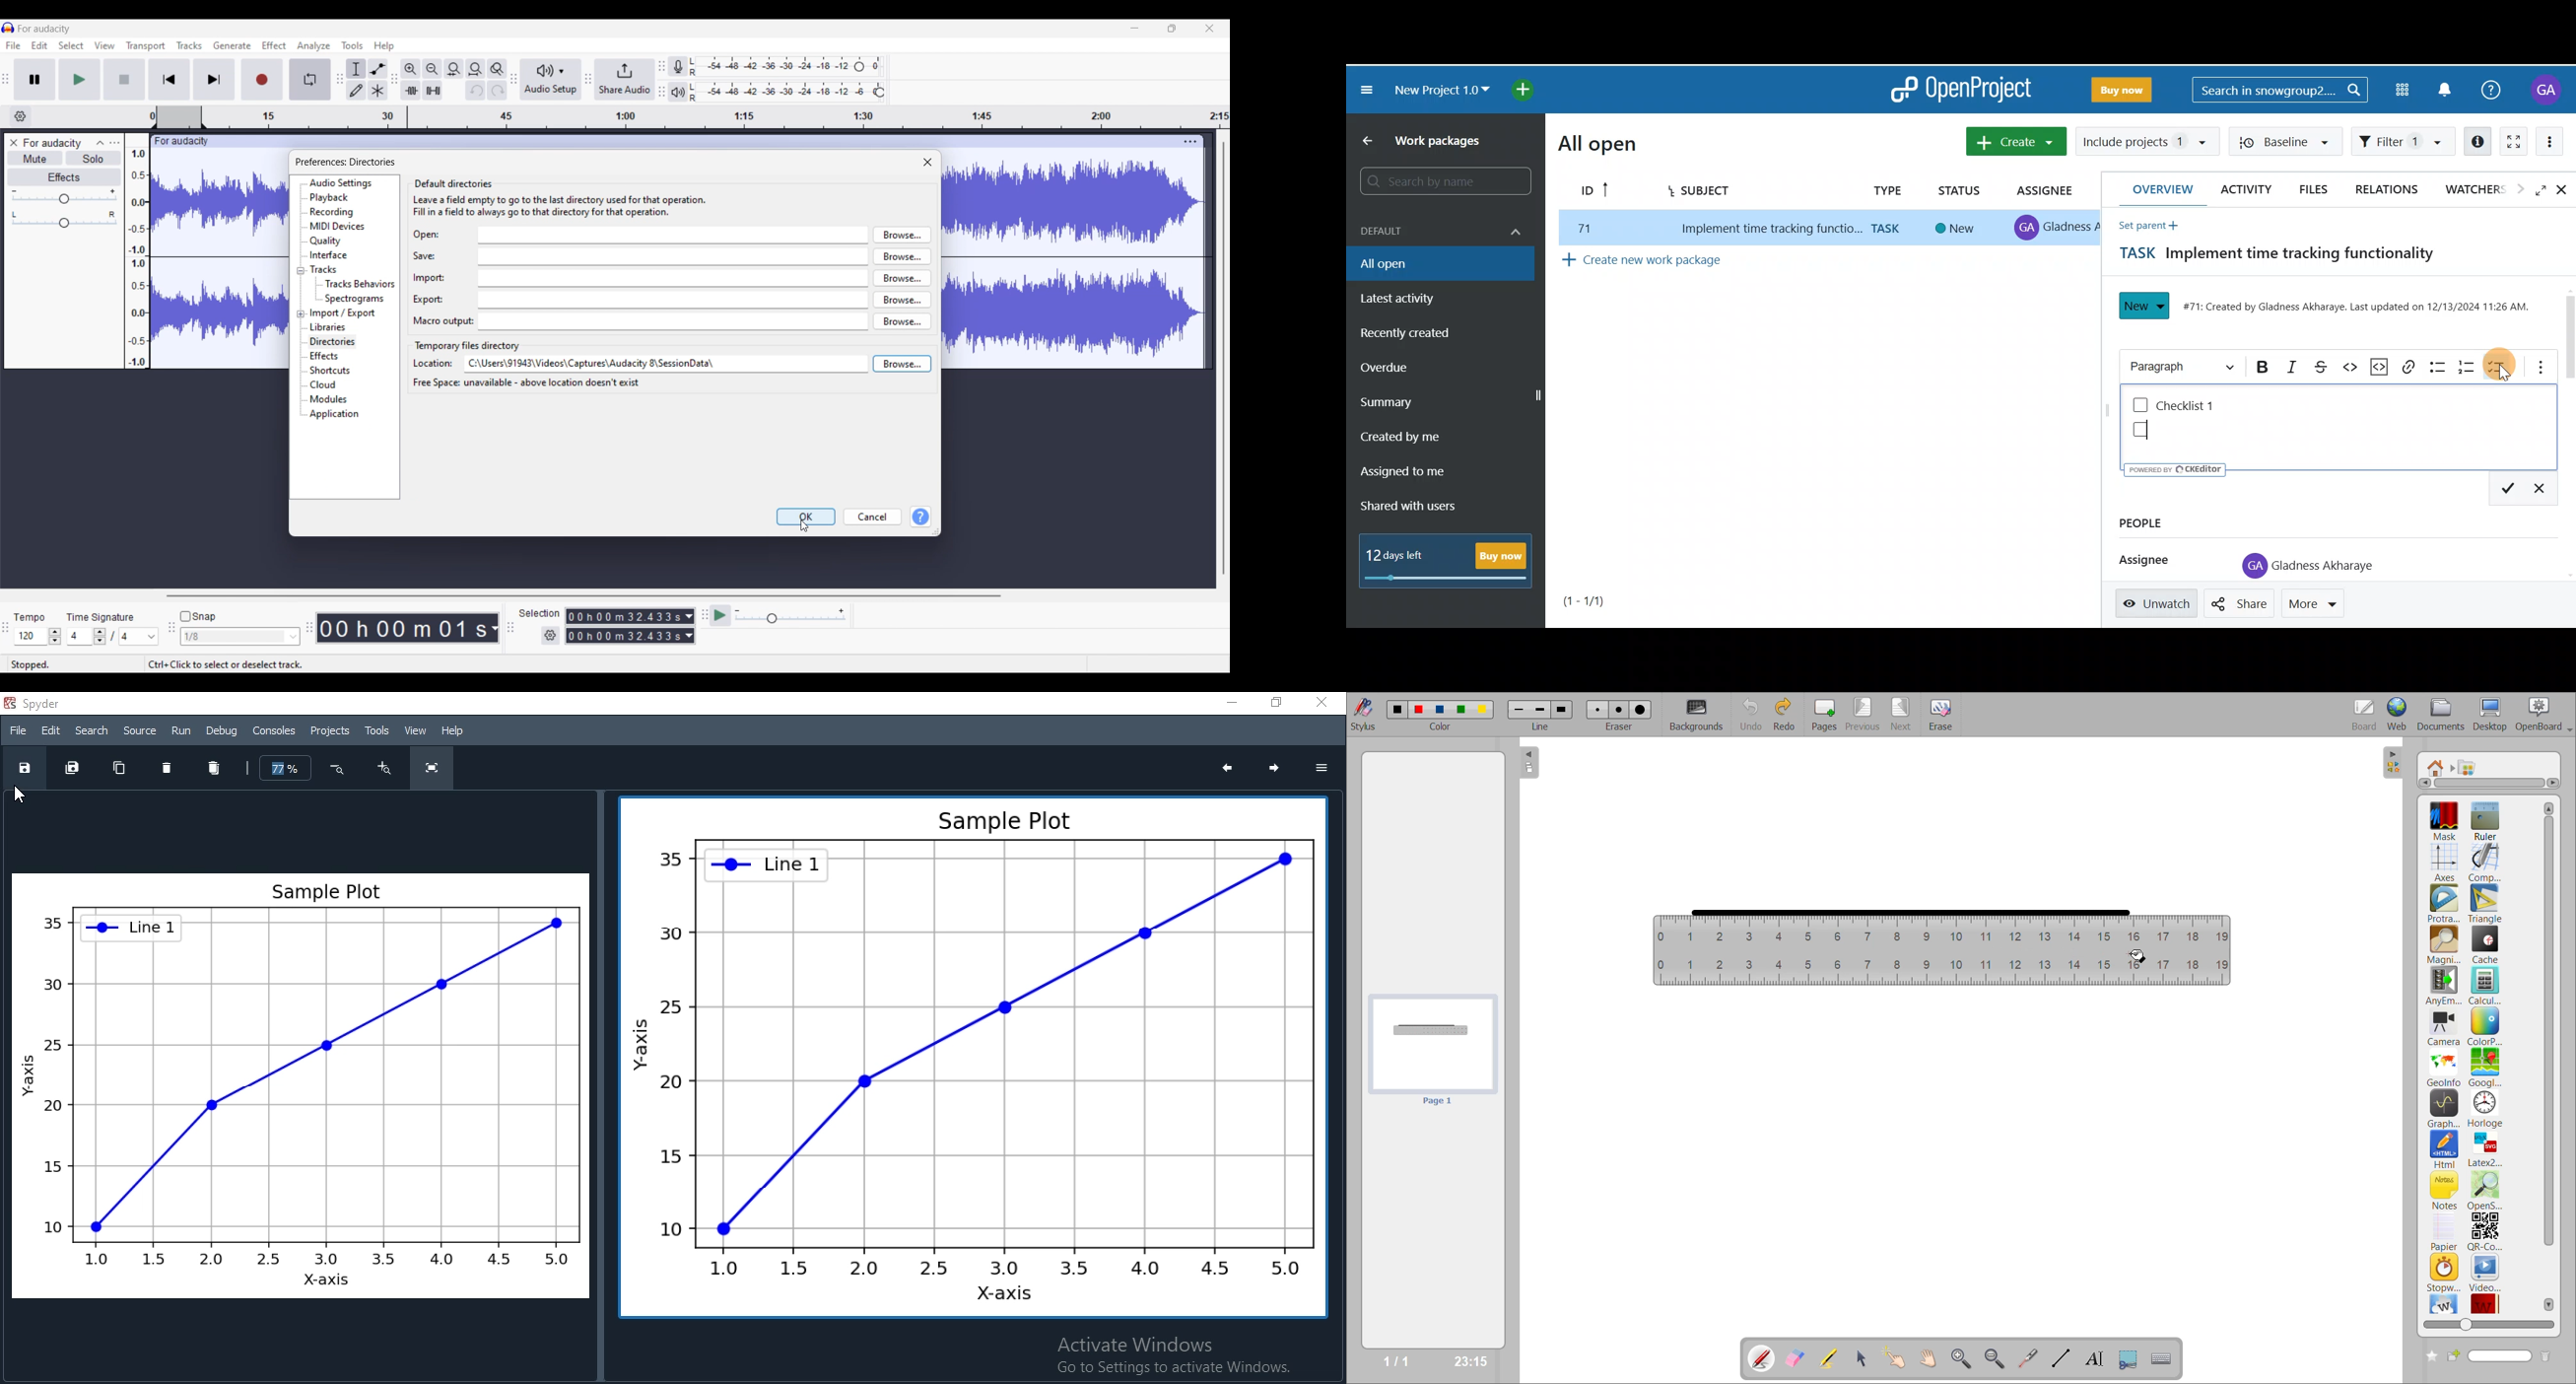 The image size is (2576, 1400). I want to click on Activate zen mode, so click(2515, 142).